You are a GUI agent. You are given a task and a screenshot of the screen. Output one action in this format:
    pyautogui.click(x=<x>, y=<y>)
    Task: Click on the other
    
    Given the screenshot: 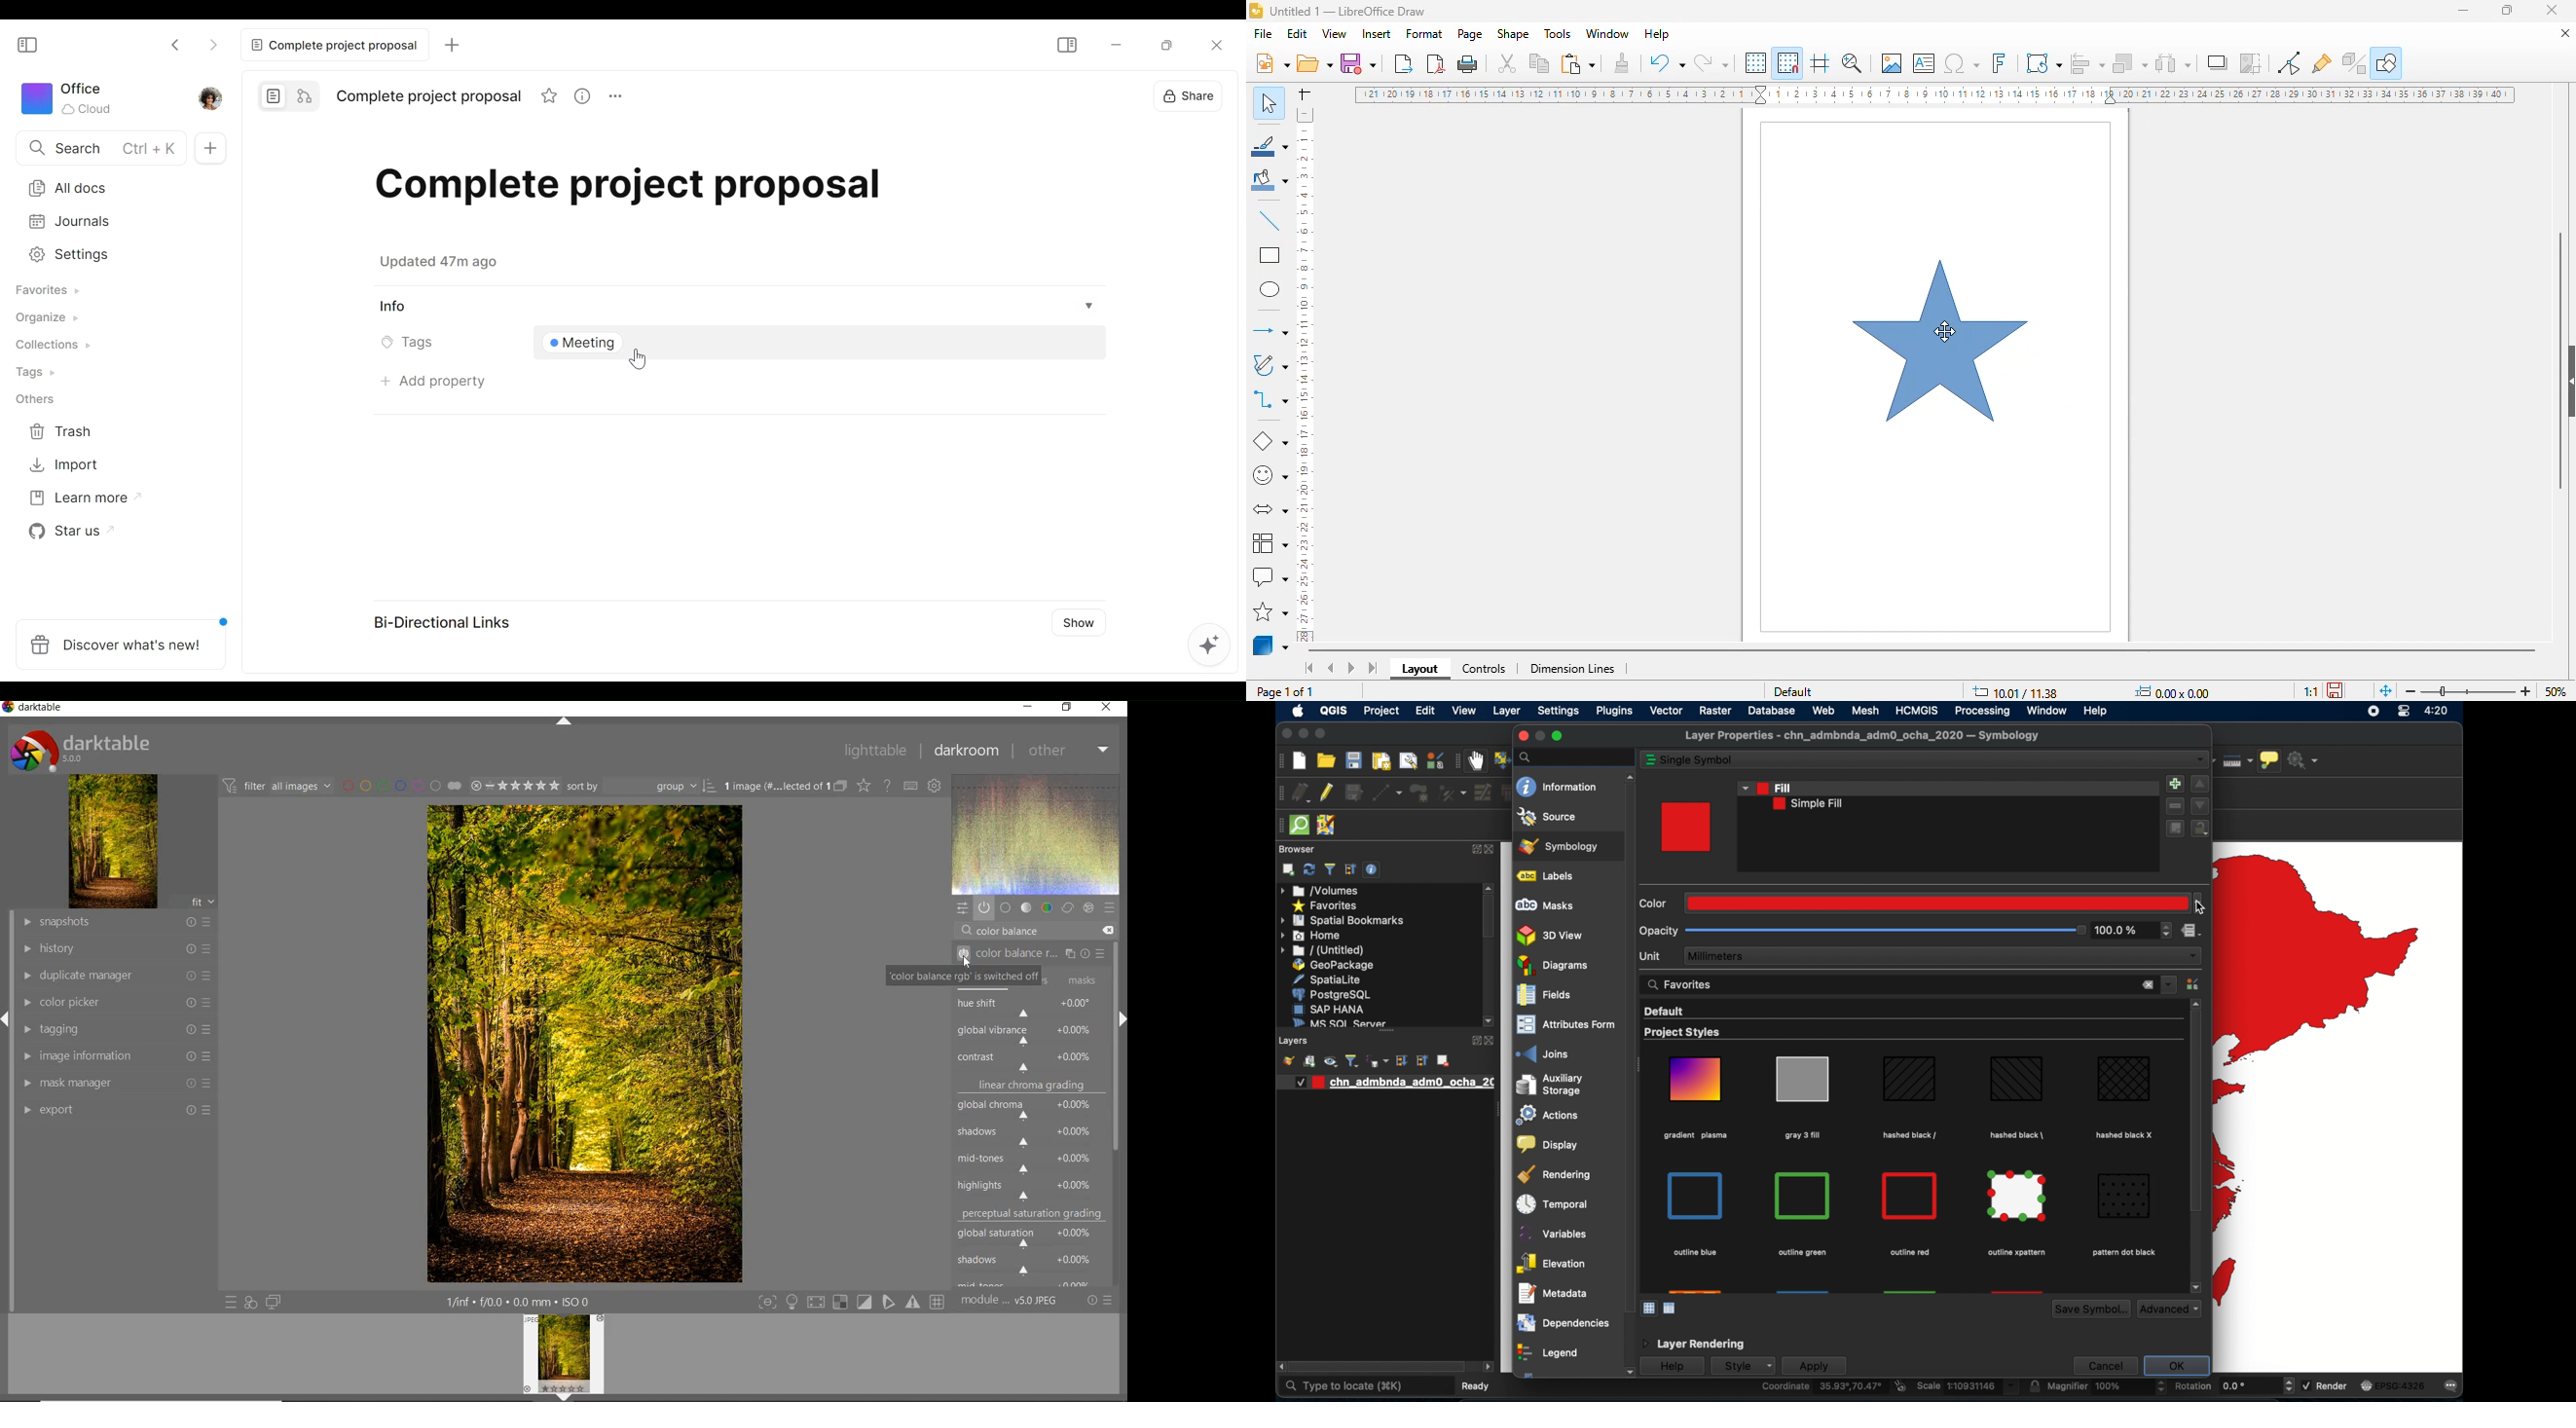 What is the action you would take?
    pyautogui.click(x=1070, y=751)
    